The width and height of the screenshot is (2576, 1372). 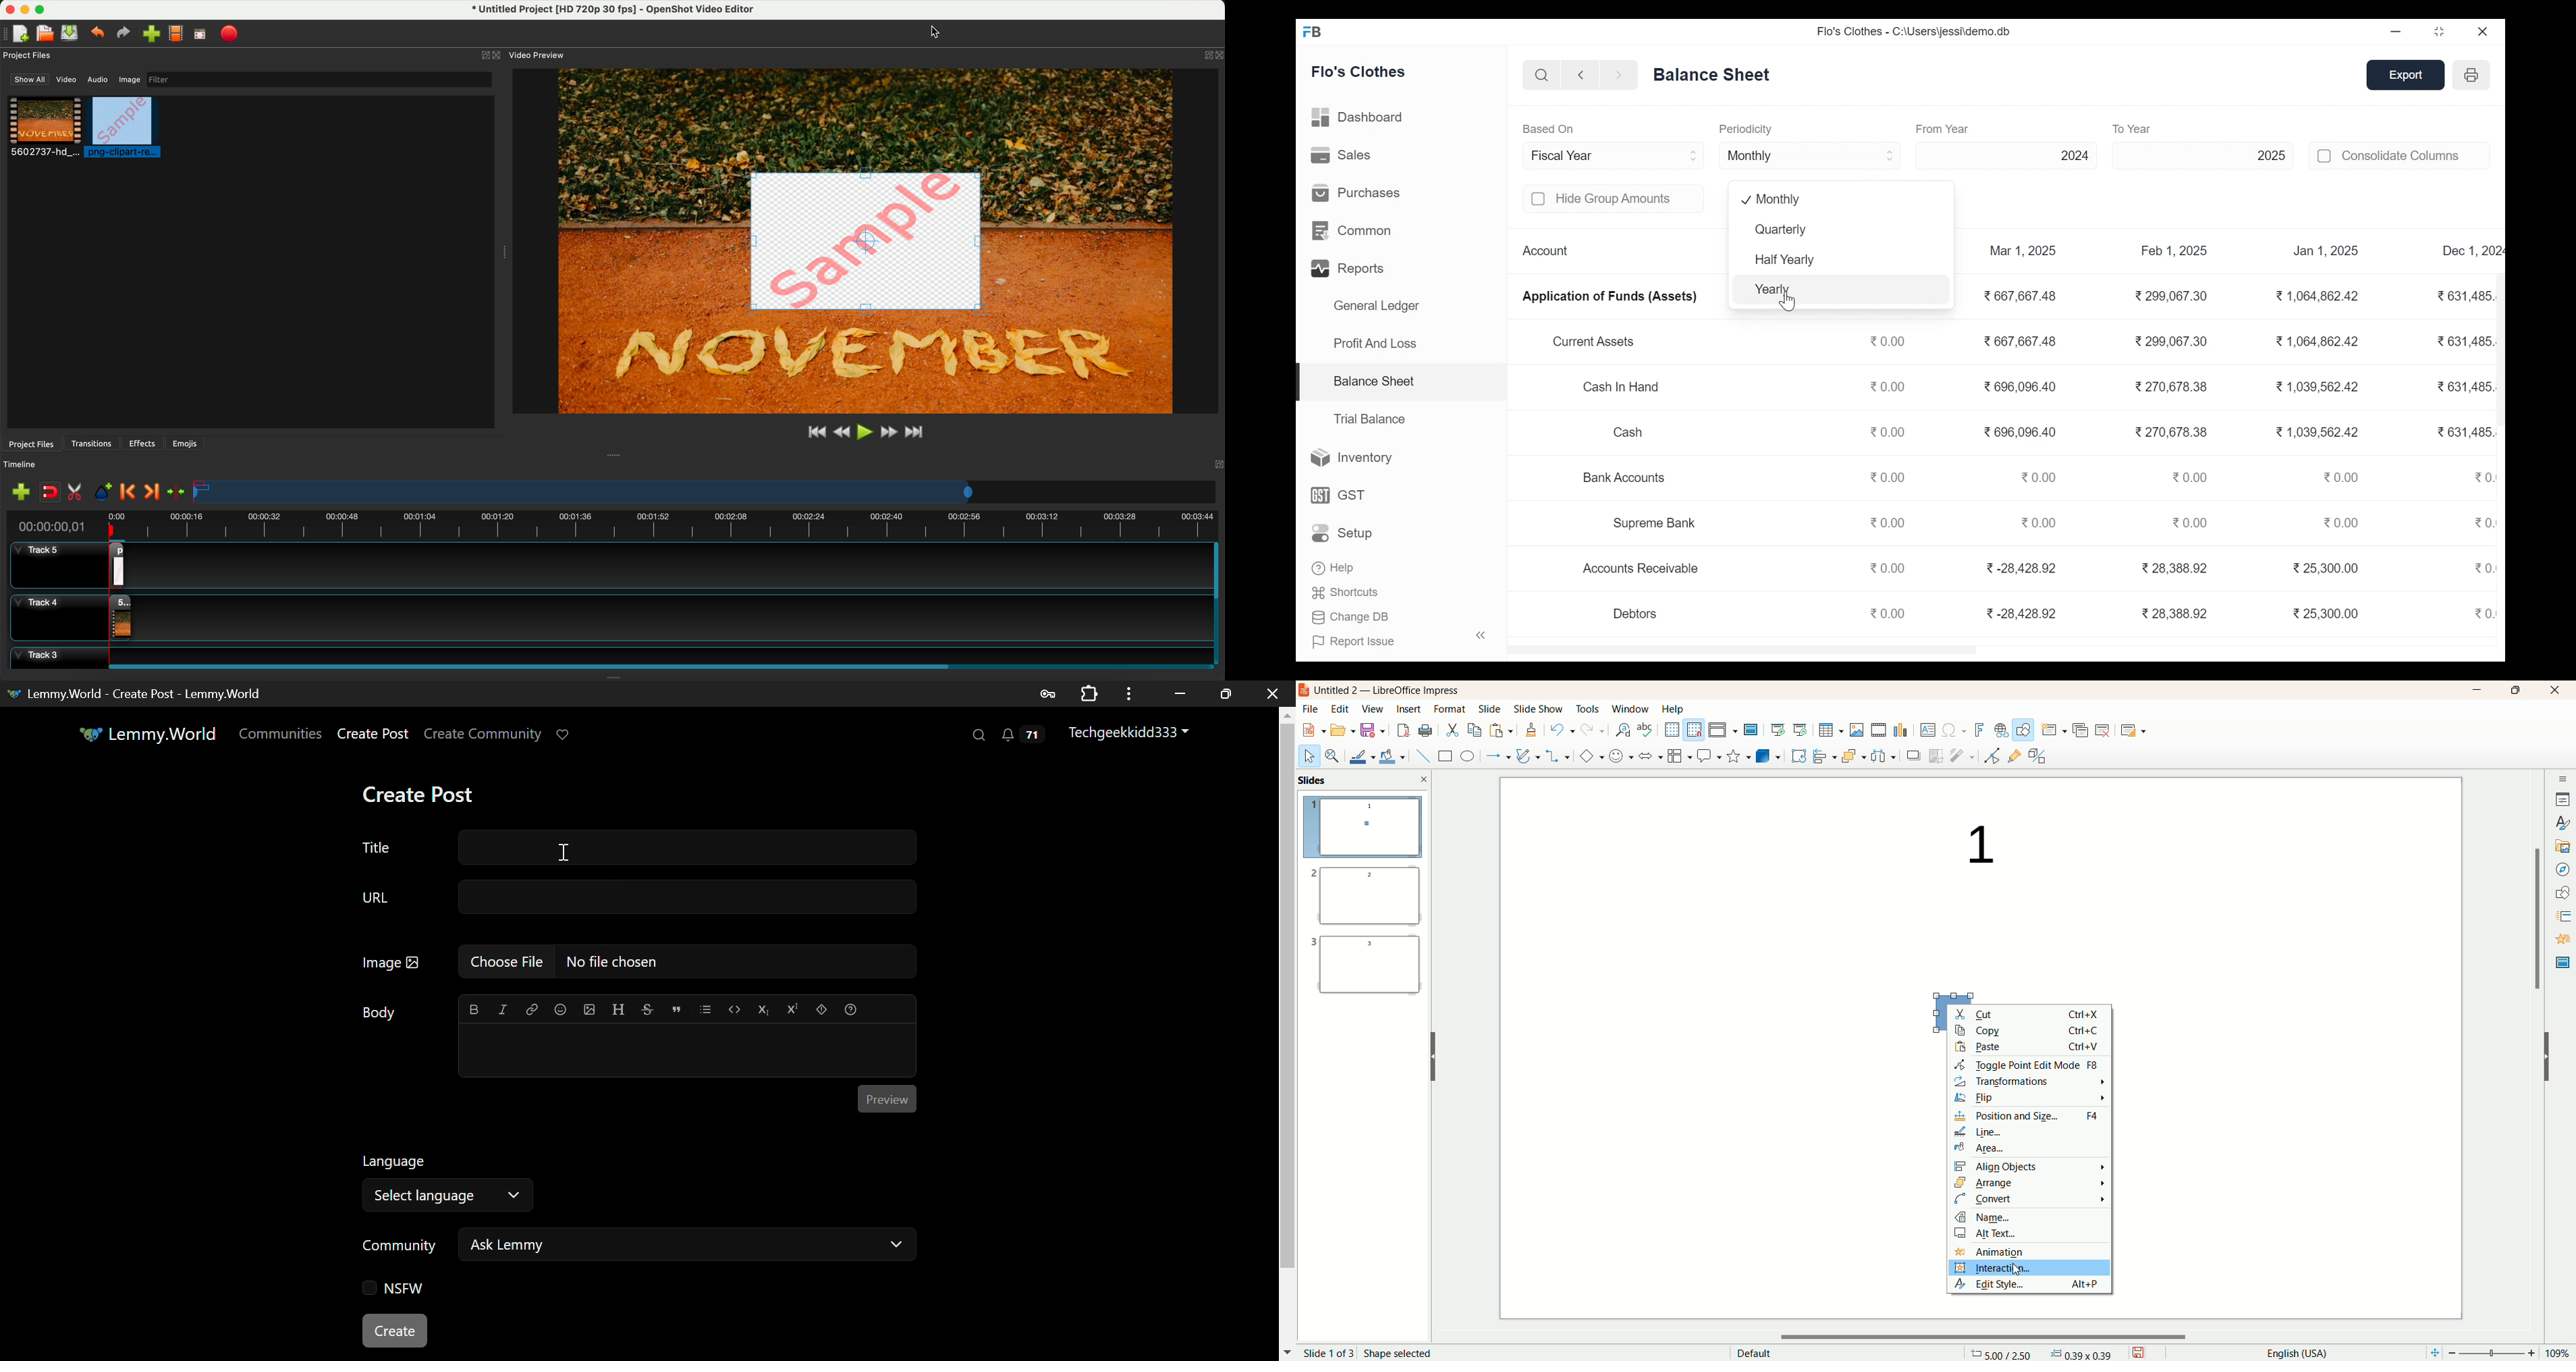 What do you see at coordinates (1362, 899) in the screenshot?
I see `slide 2` at bounding box center [1362, 899].